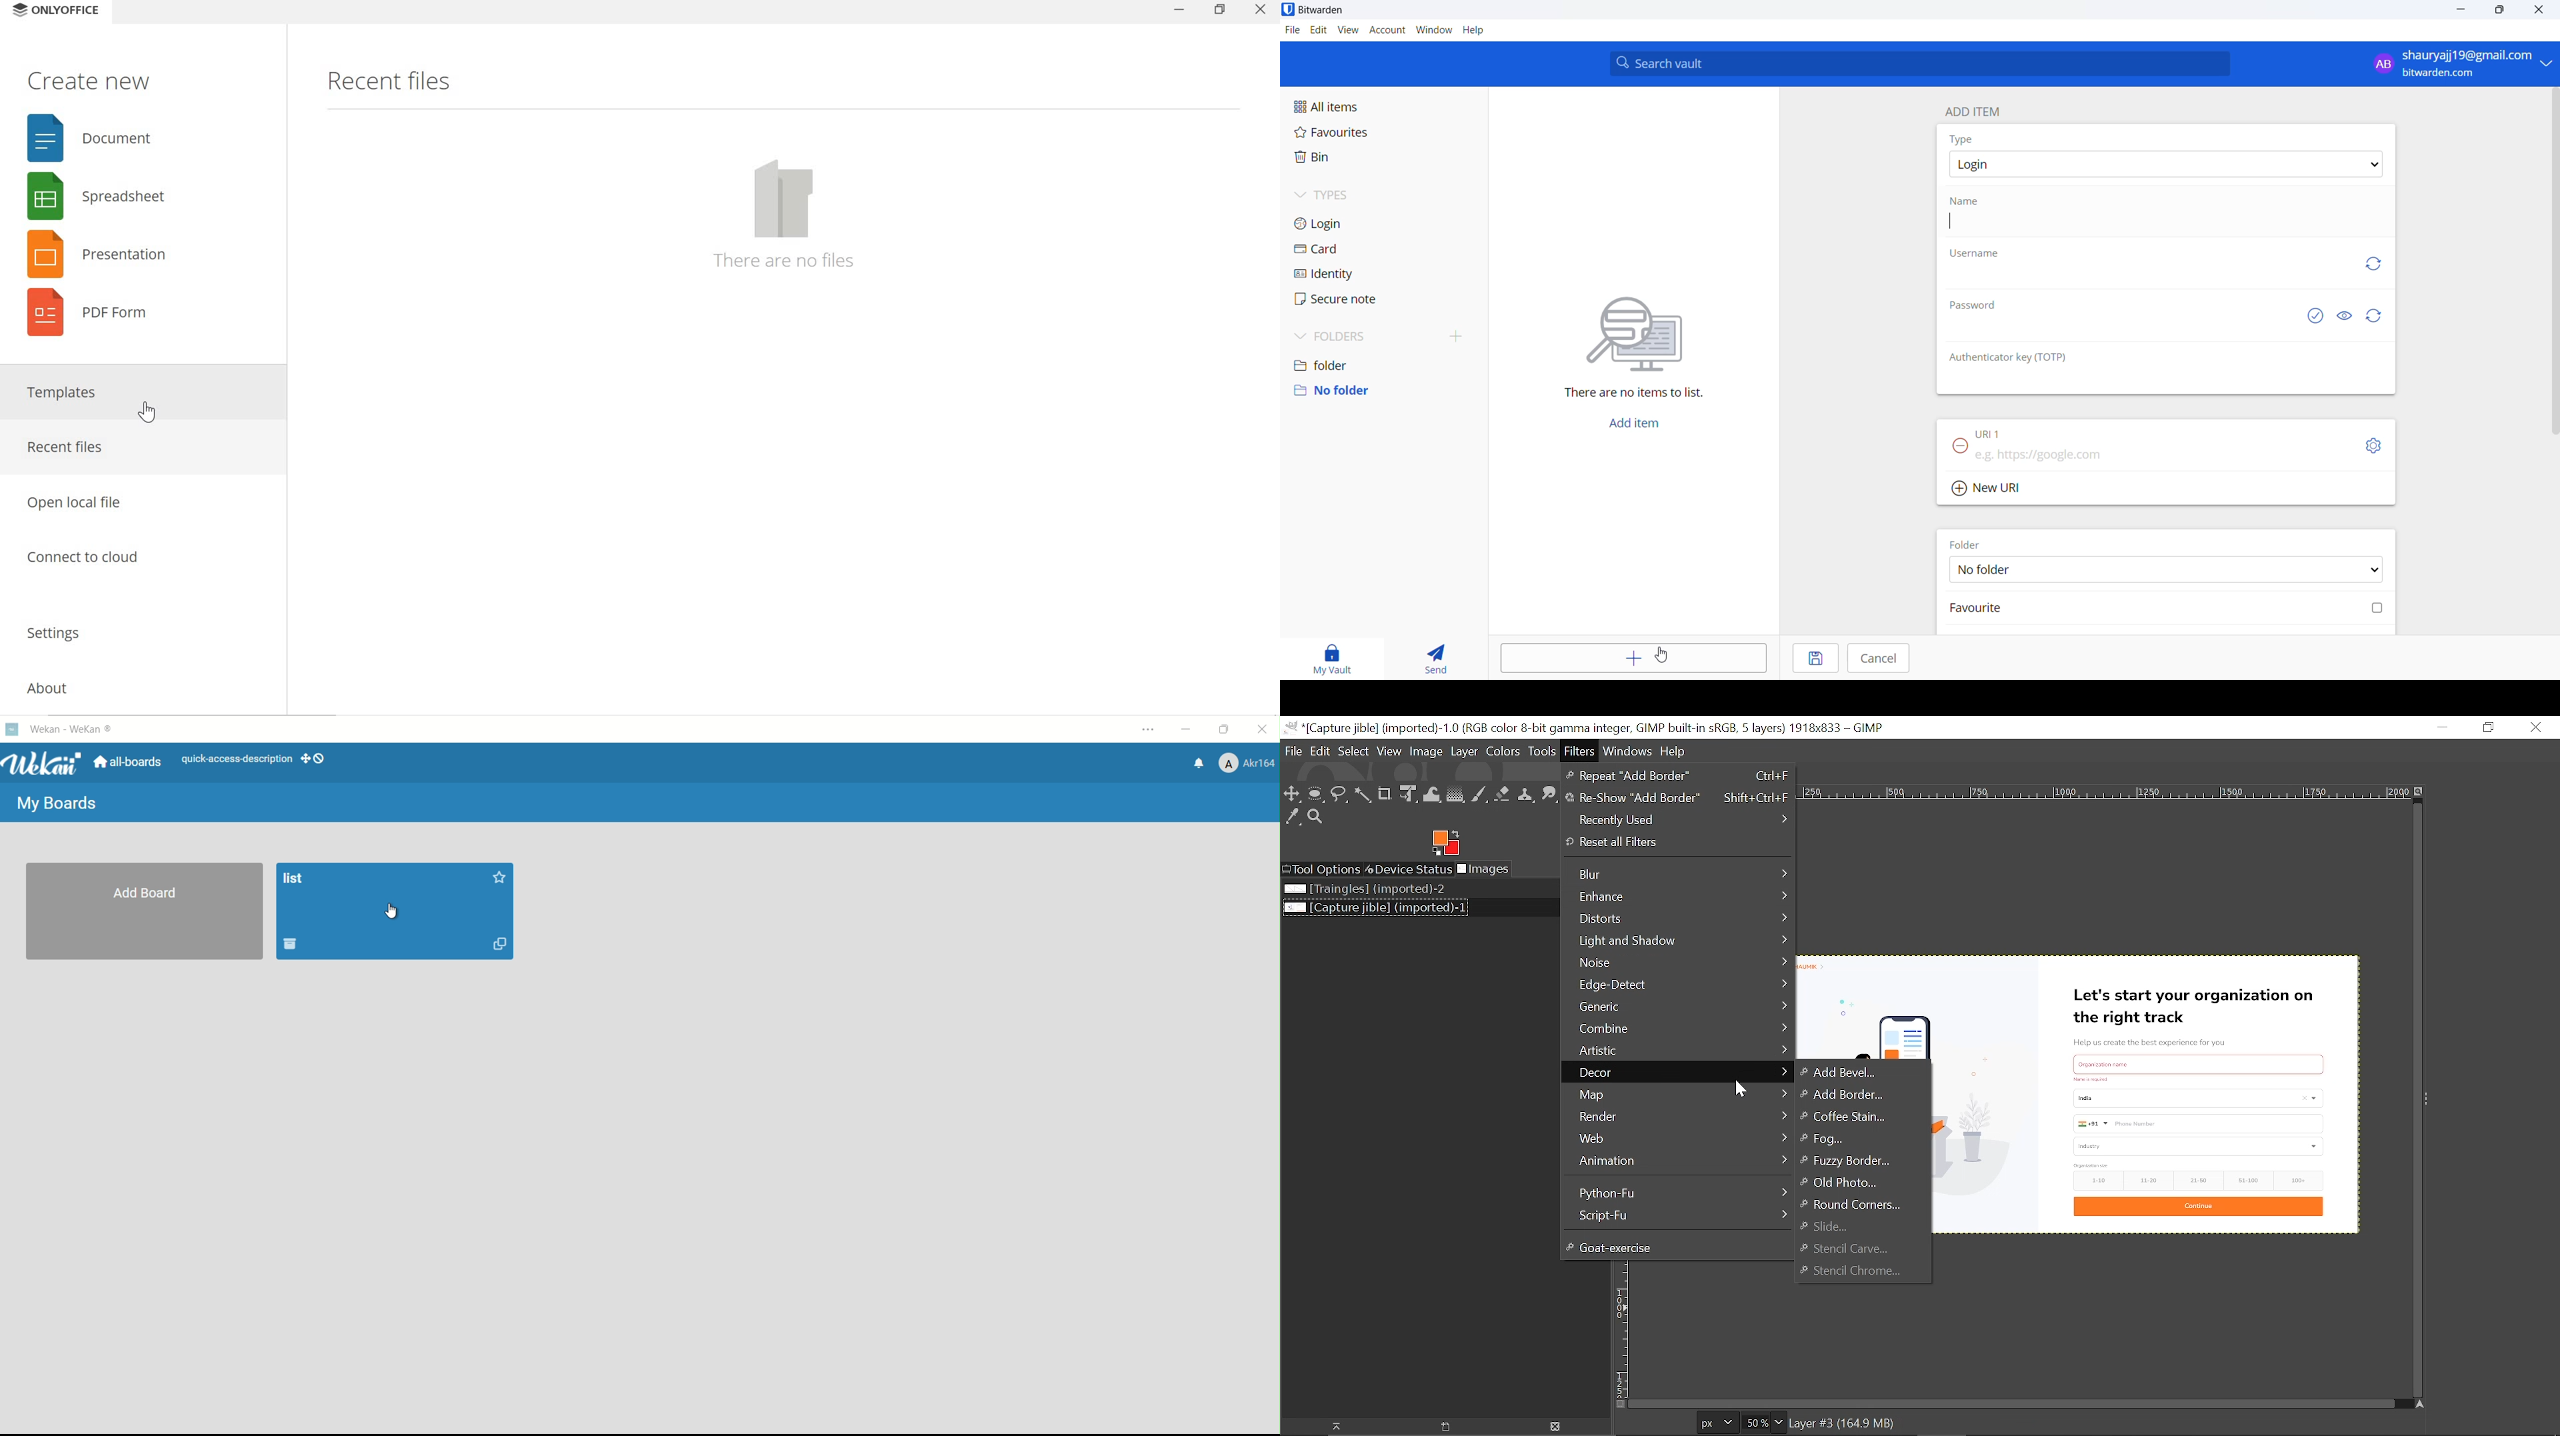 The width and height of the screenshot is (2576, 1456). What do you see at coordinates (69, 731) in the screenshot?
I see `app name` at bounding box center [69, 731].